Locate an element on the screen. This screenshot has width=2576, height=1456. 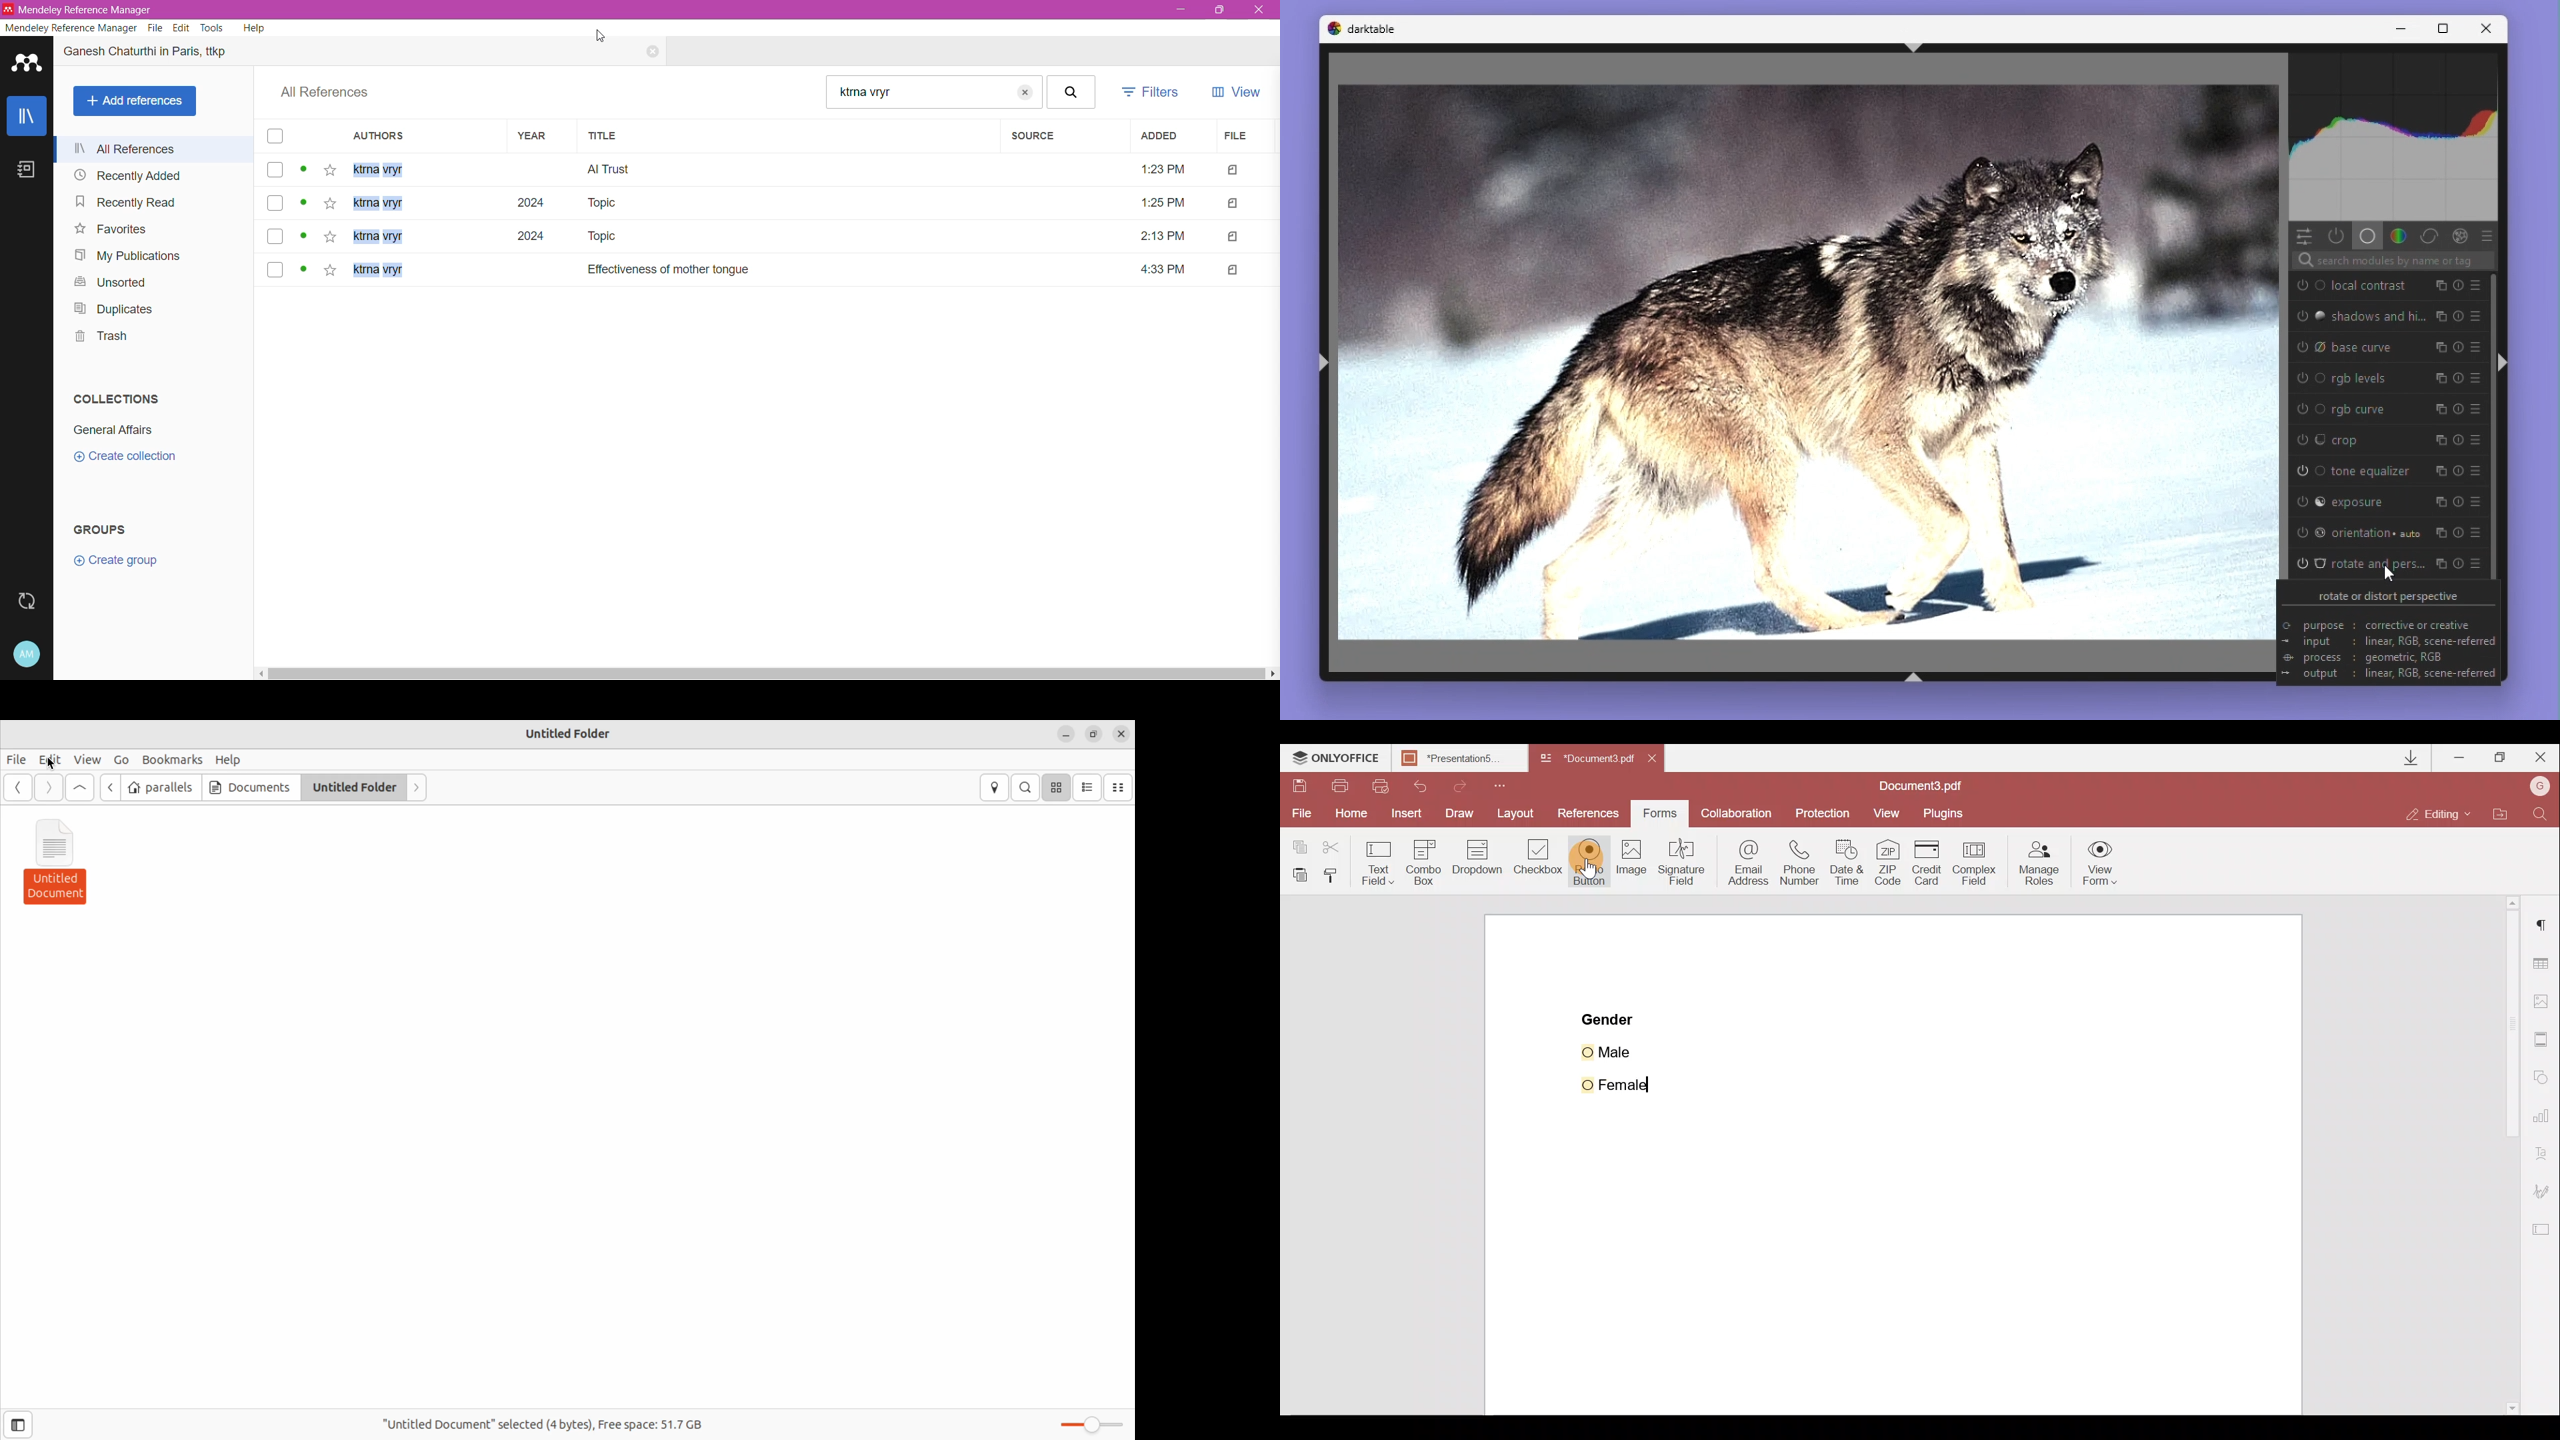
Correct is located at coordinates (2432, 234).